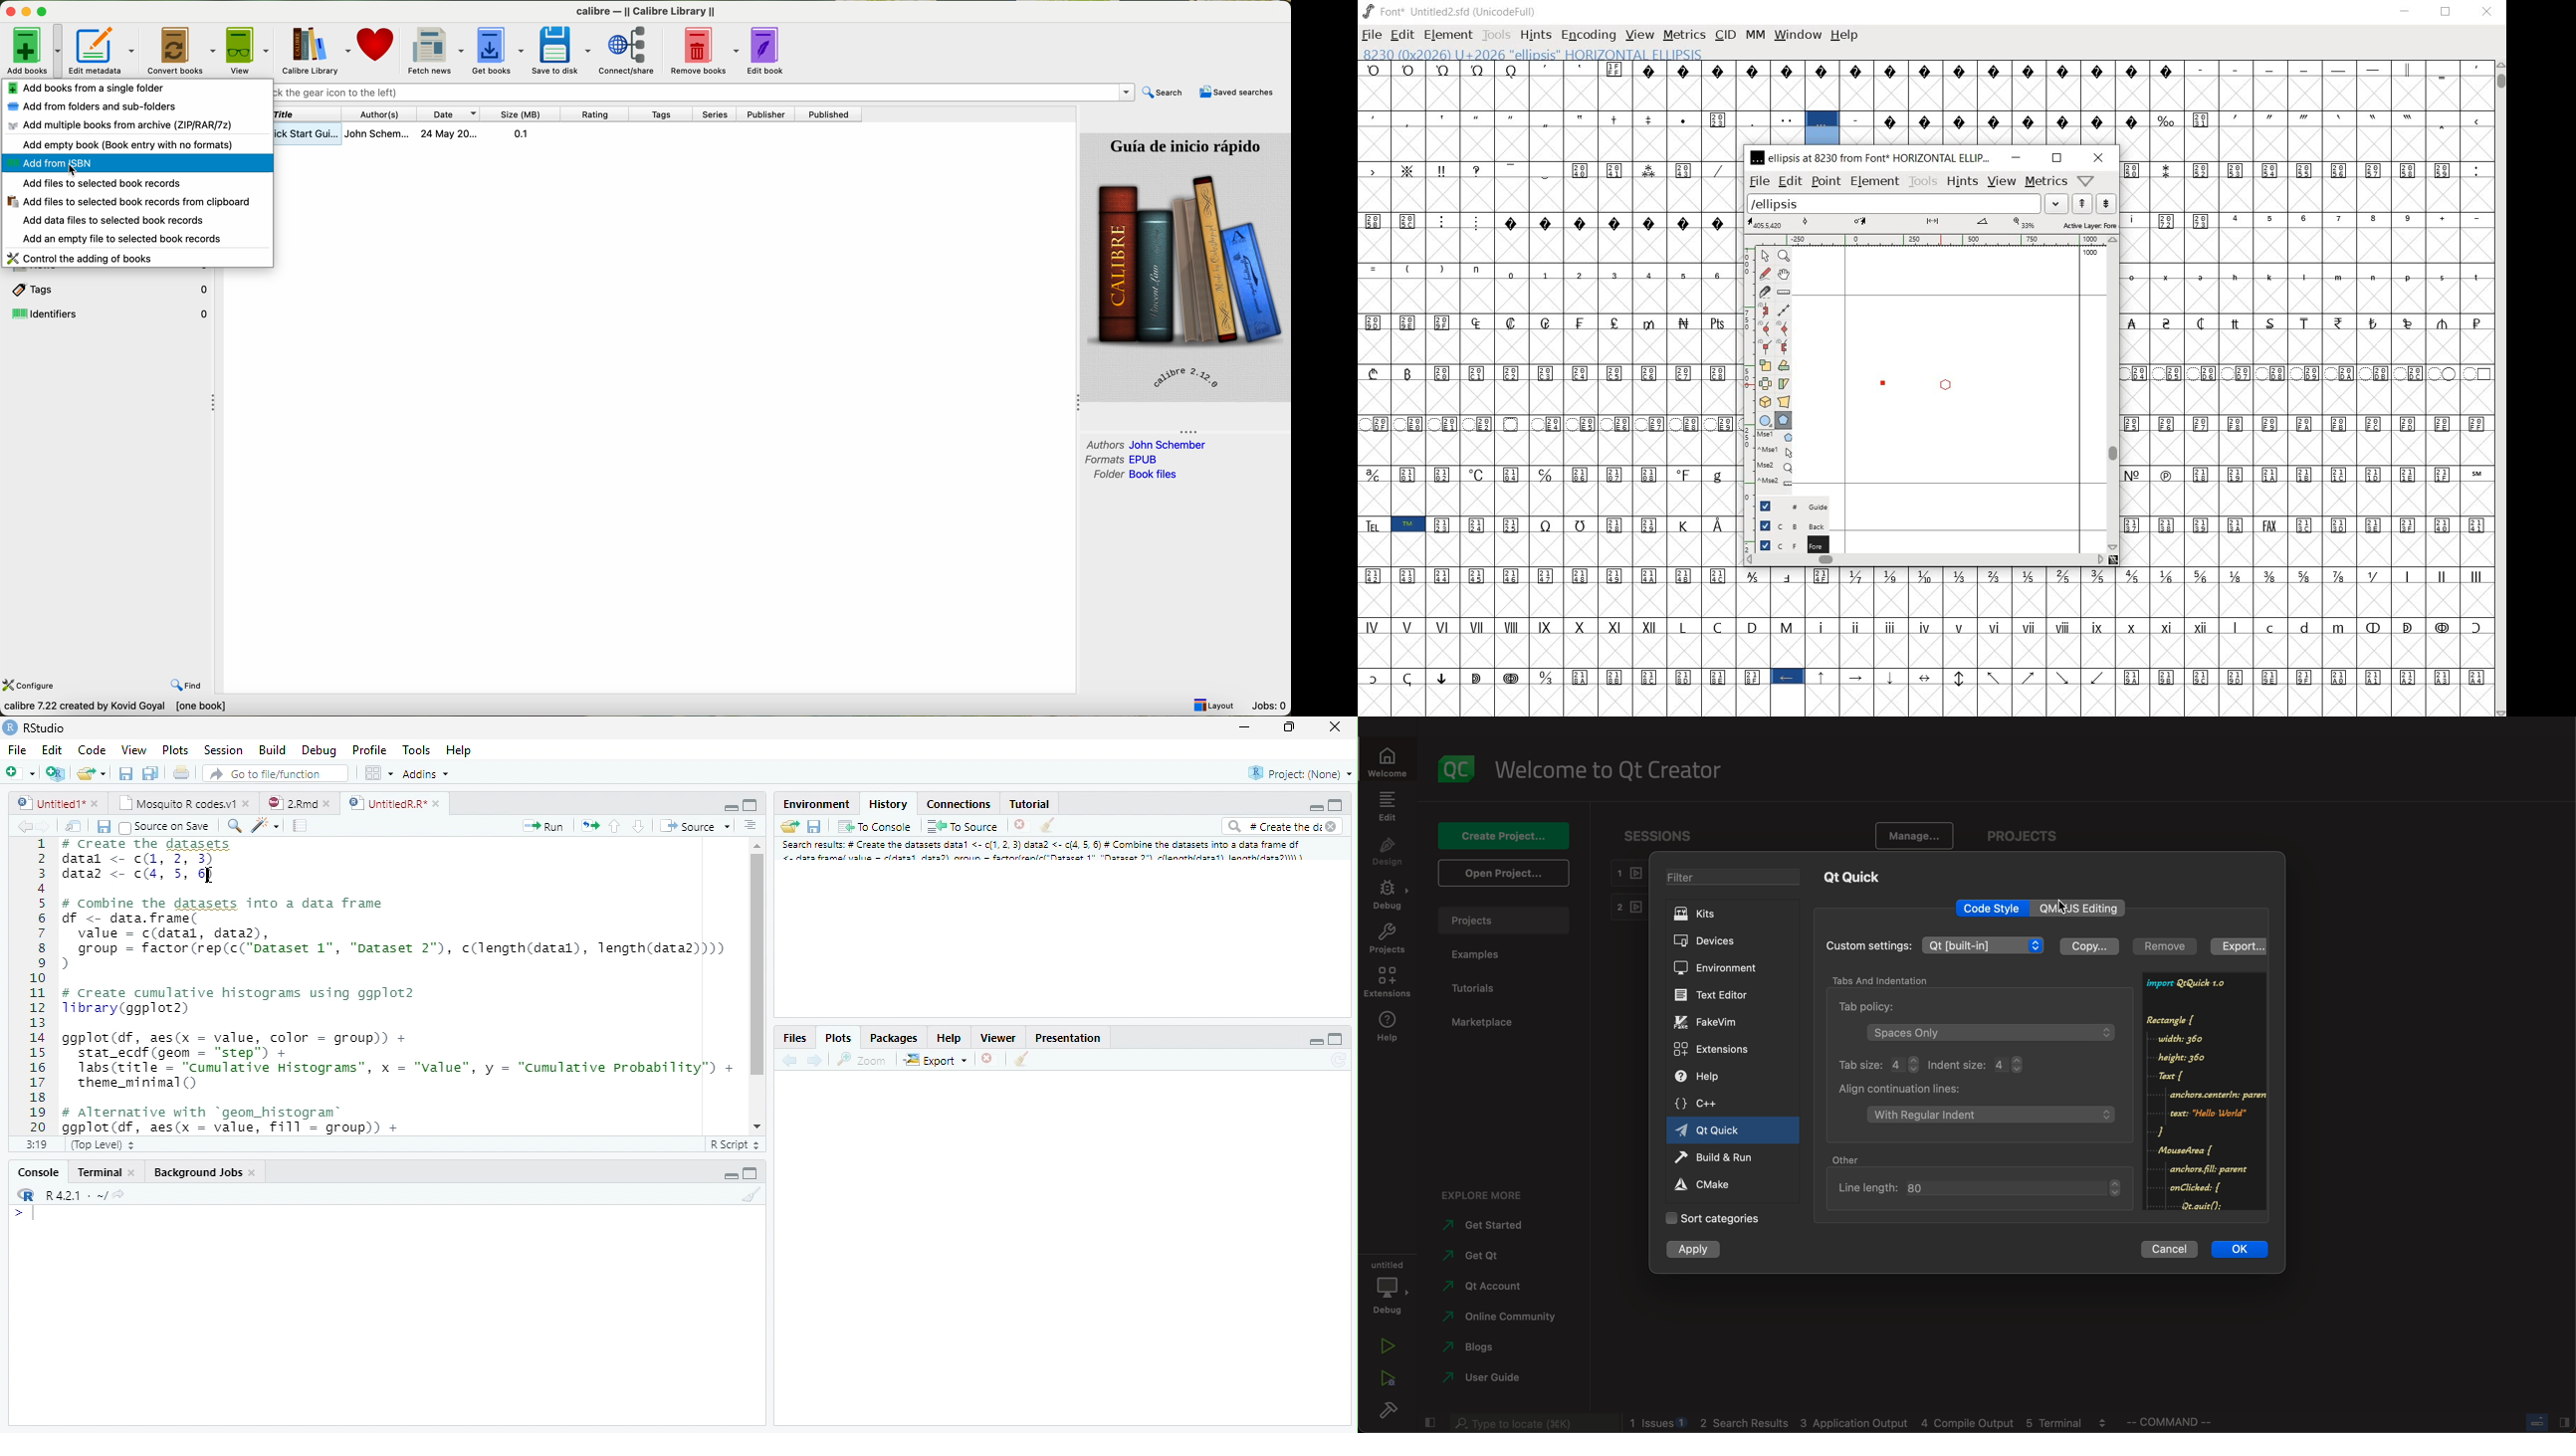  I want to click on click on add from ISBN, so click(136, 165).